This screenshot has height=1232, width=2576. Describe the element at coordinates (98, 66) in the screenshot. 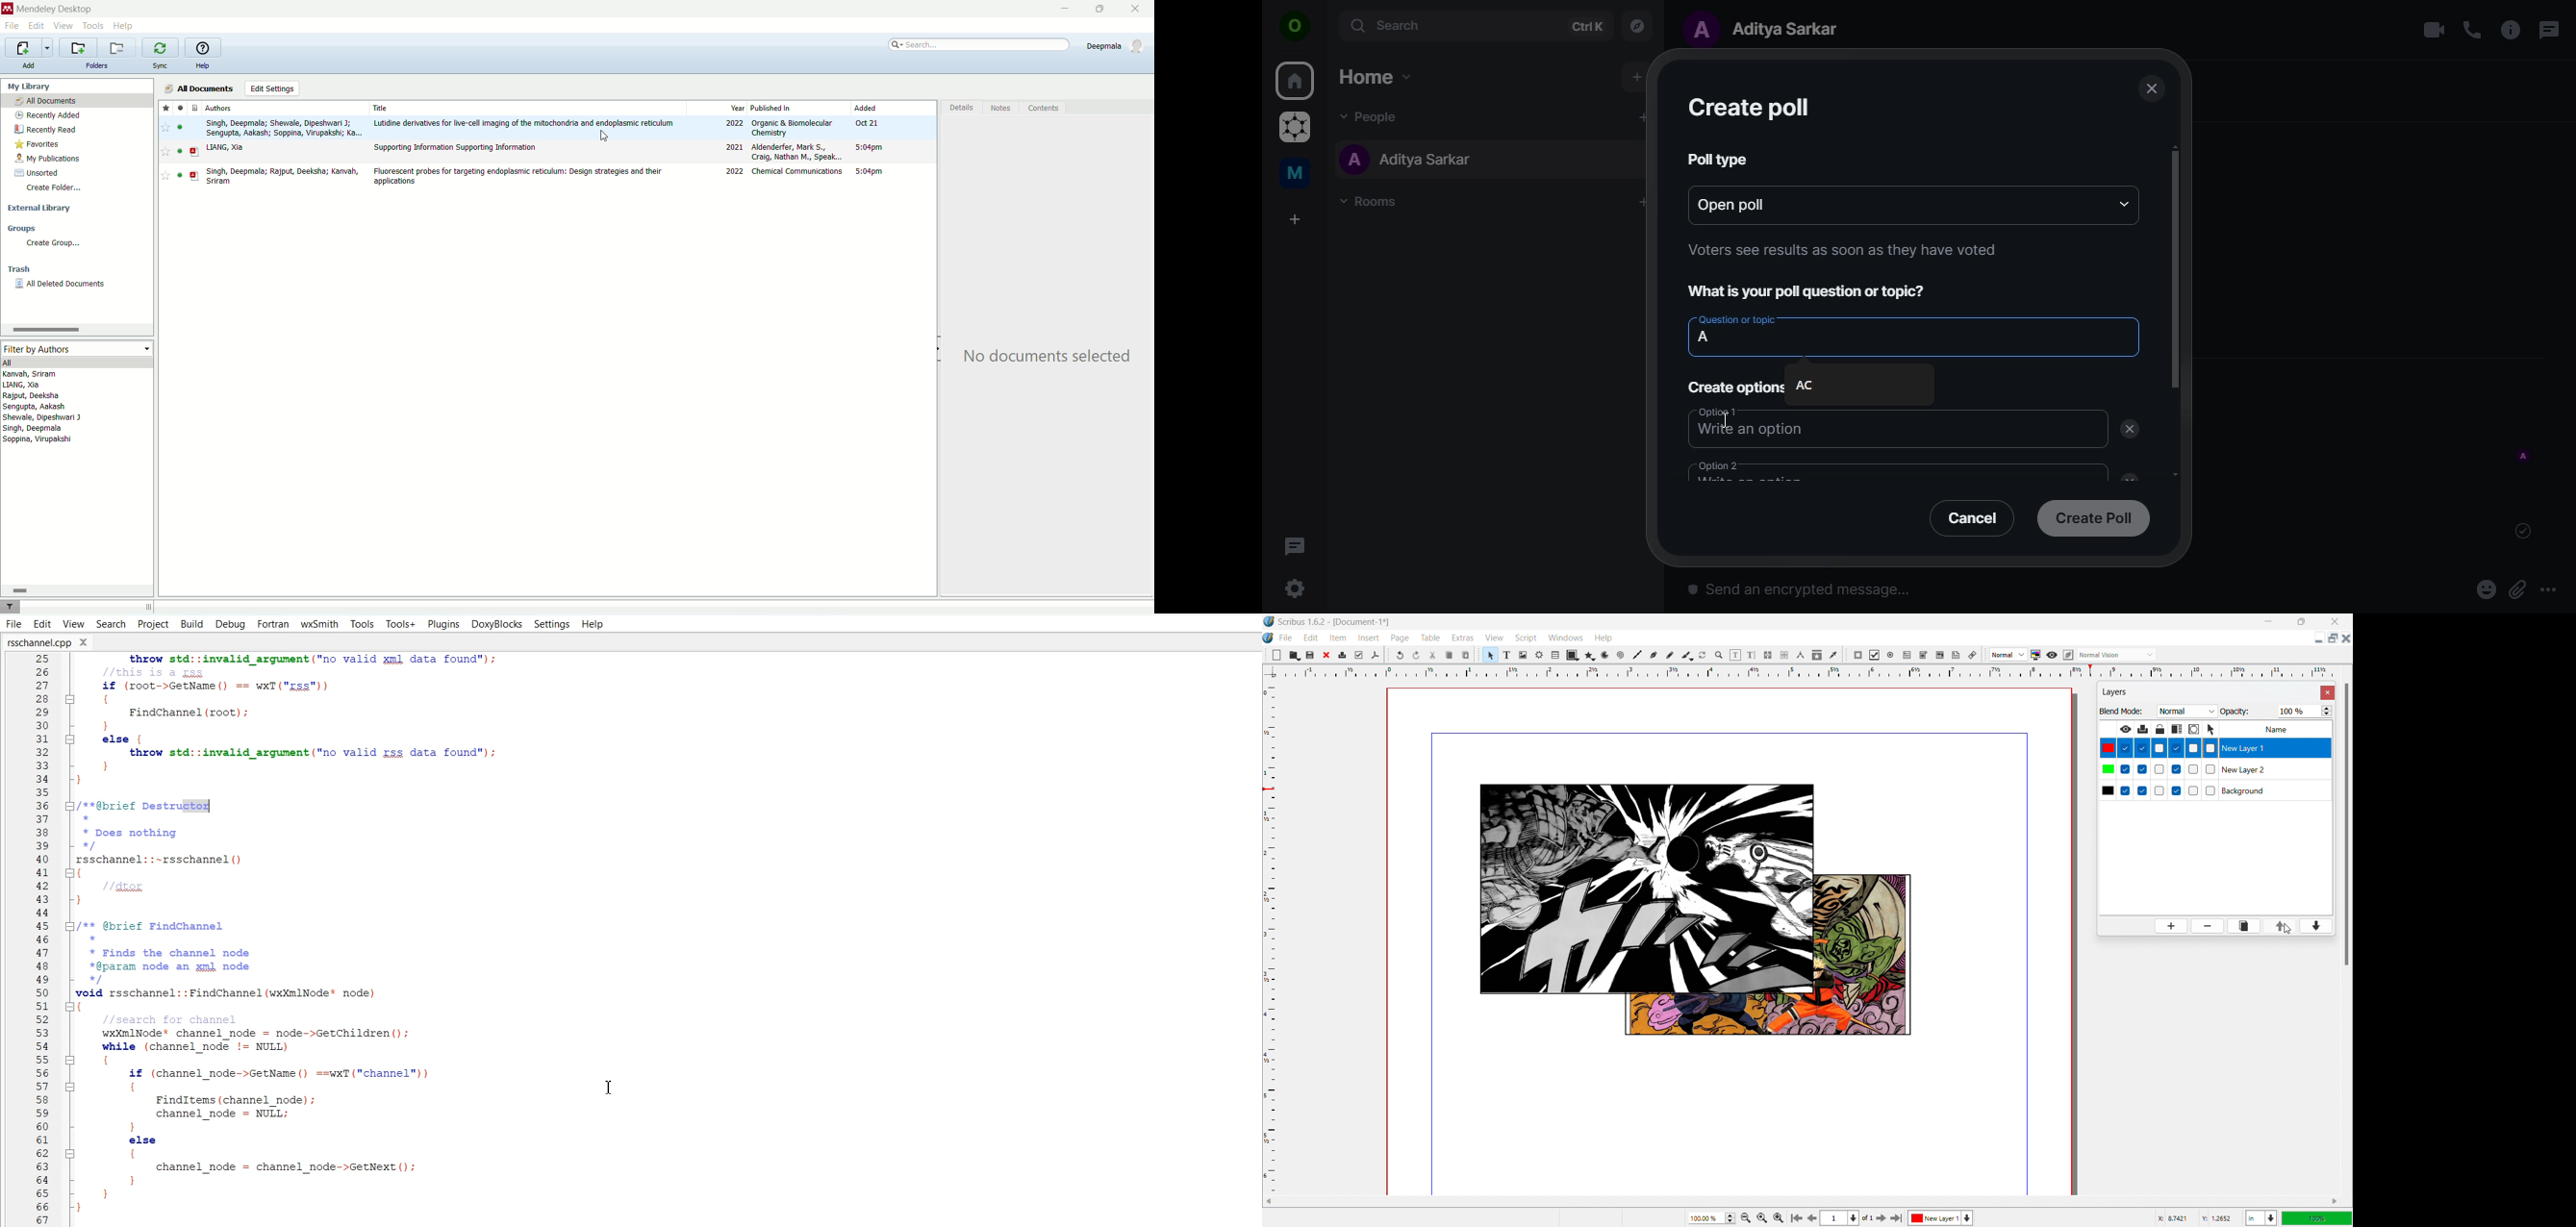

I see `folders` at that location.